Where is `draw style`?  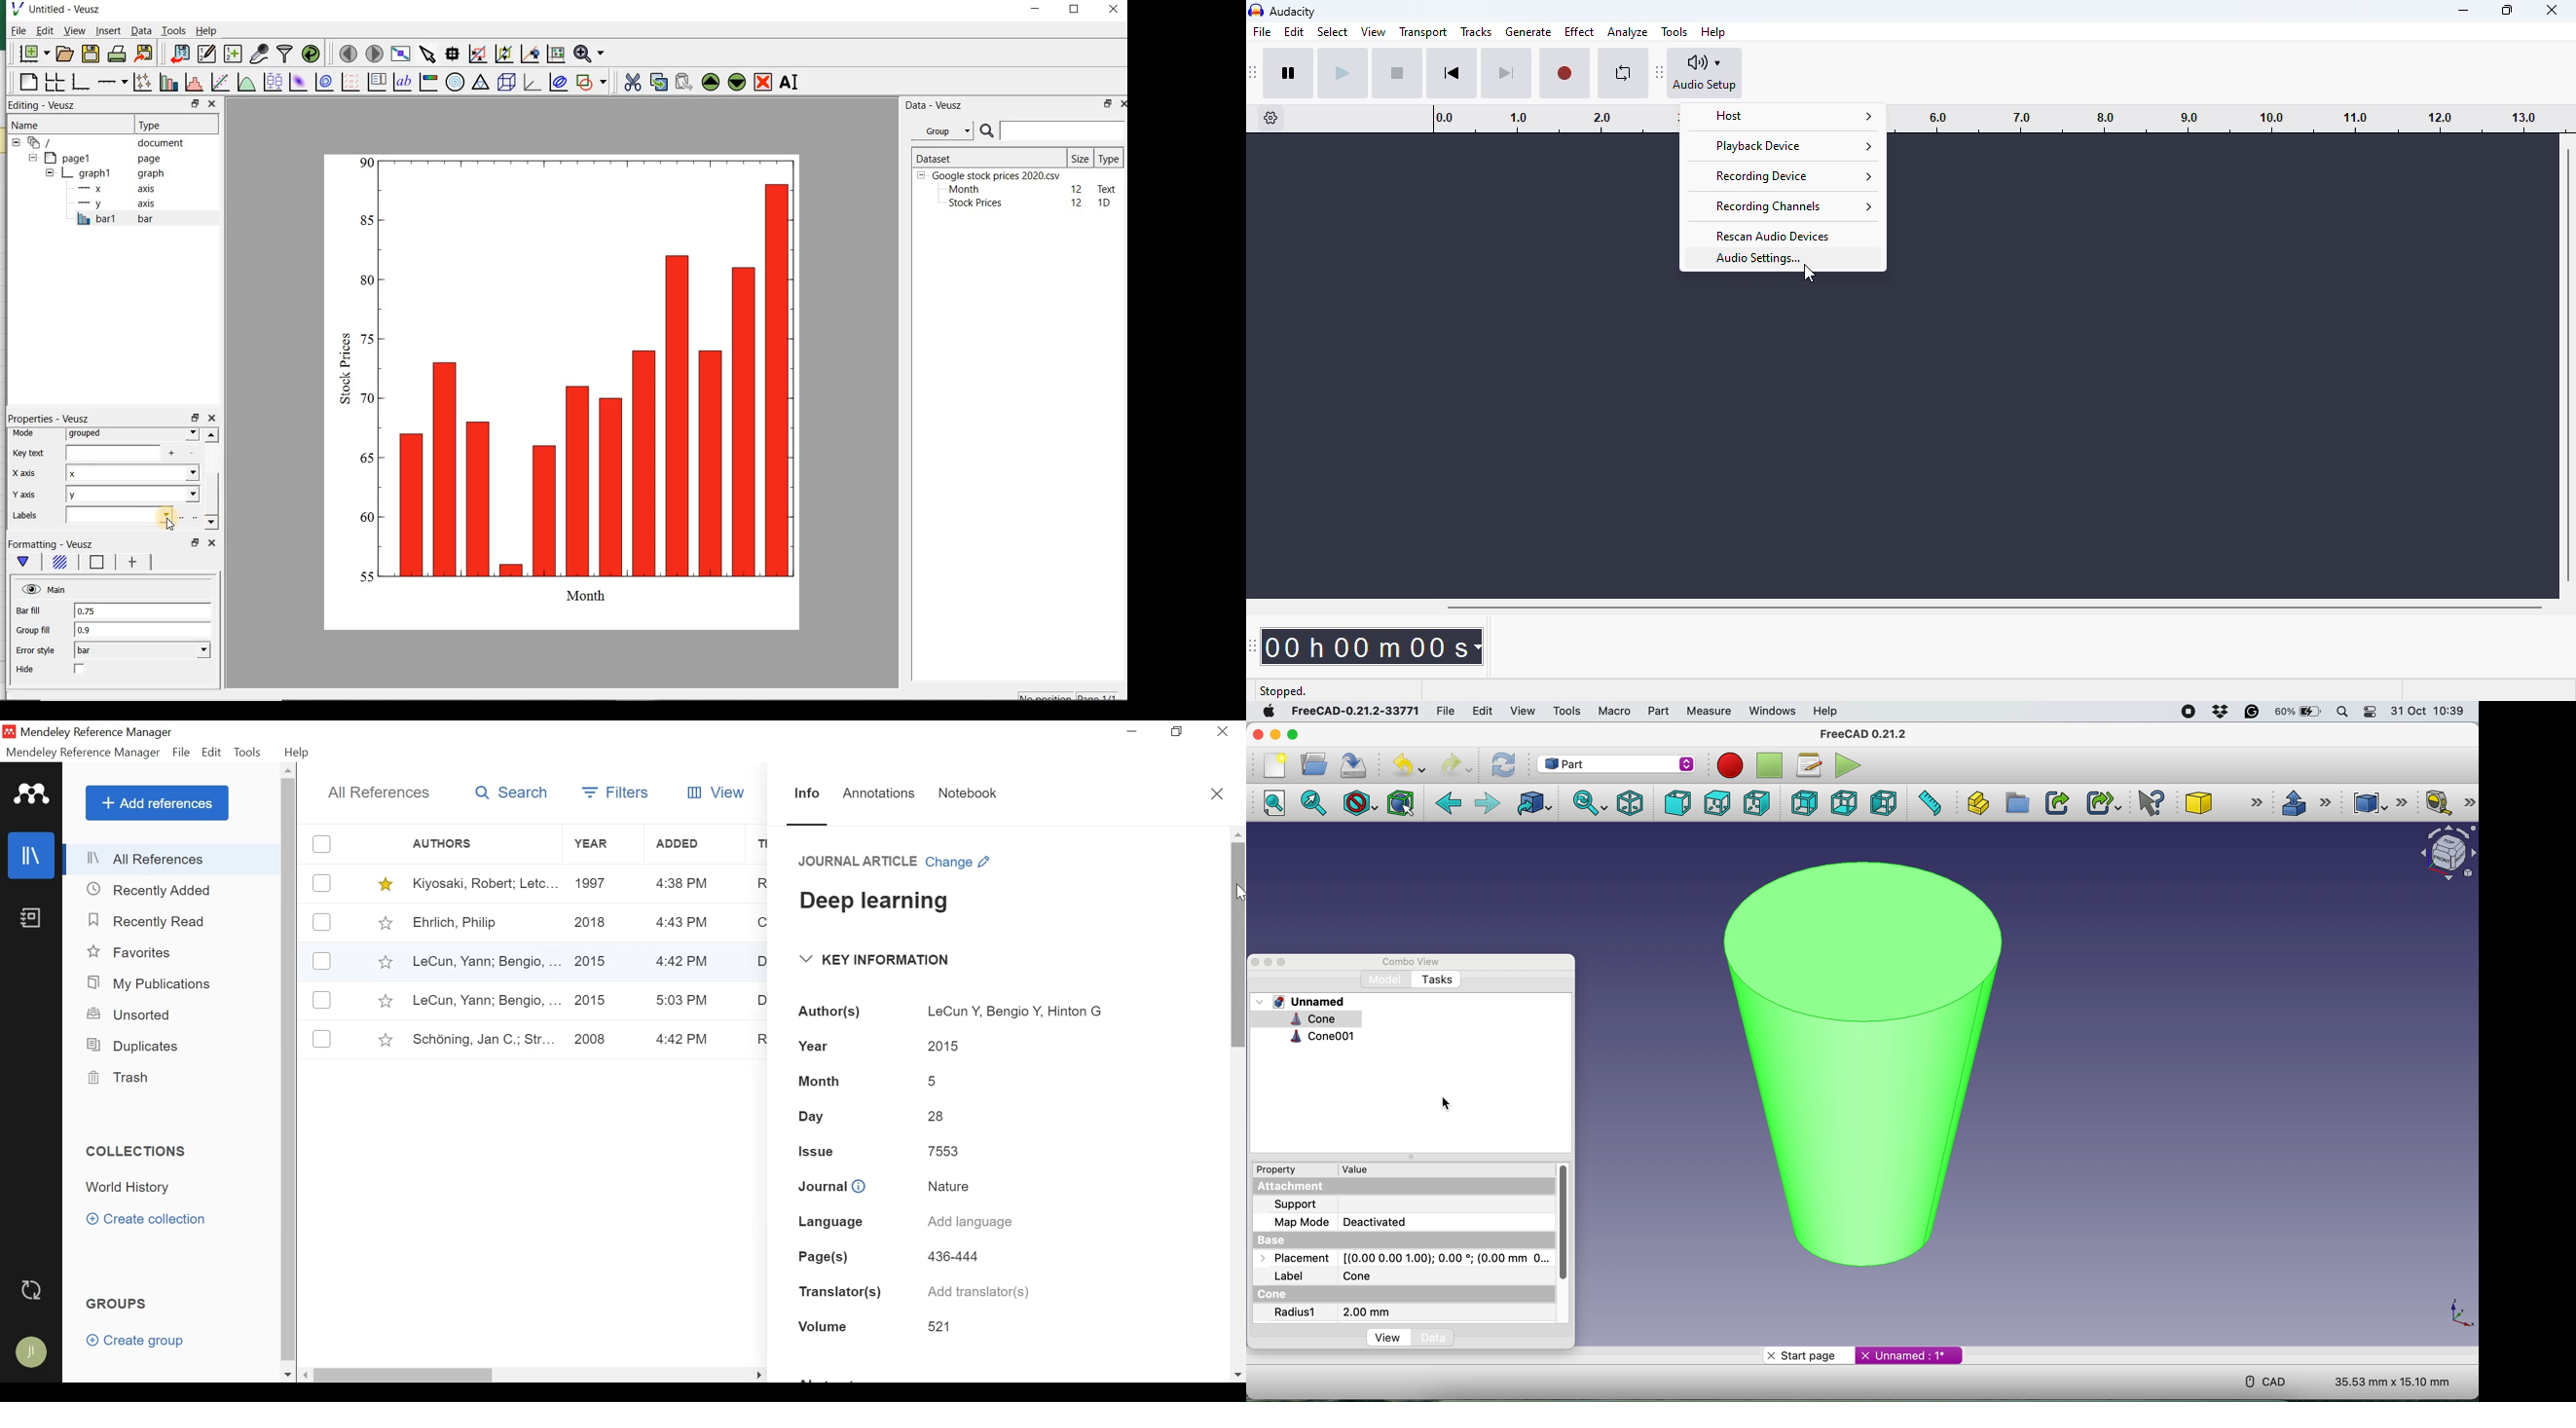
draw style is located at coordinates (1358, 803).